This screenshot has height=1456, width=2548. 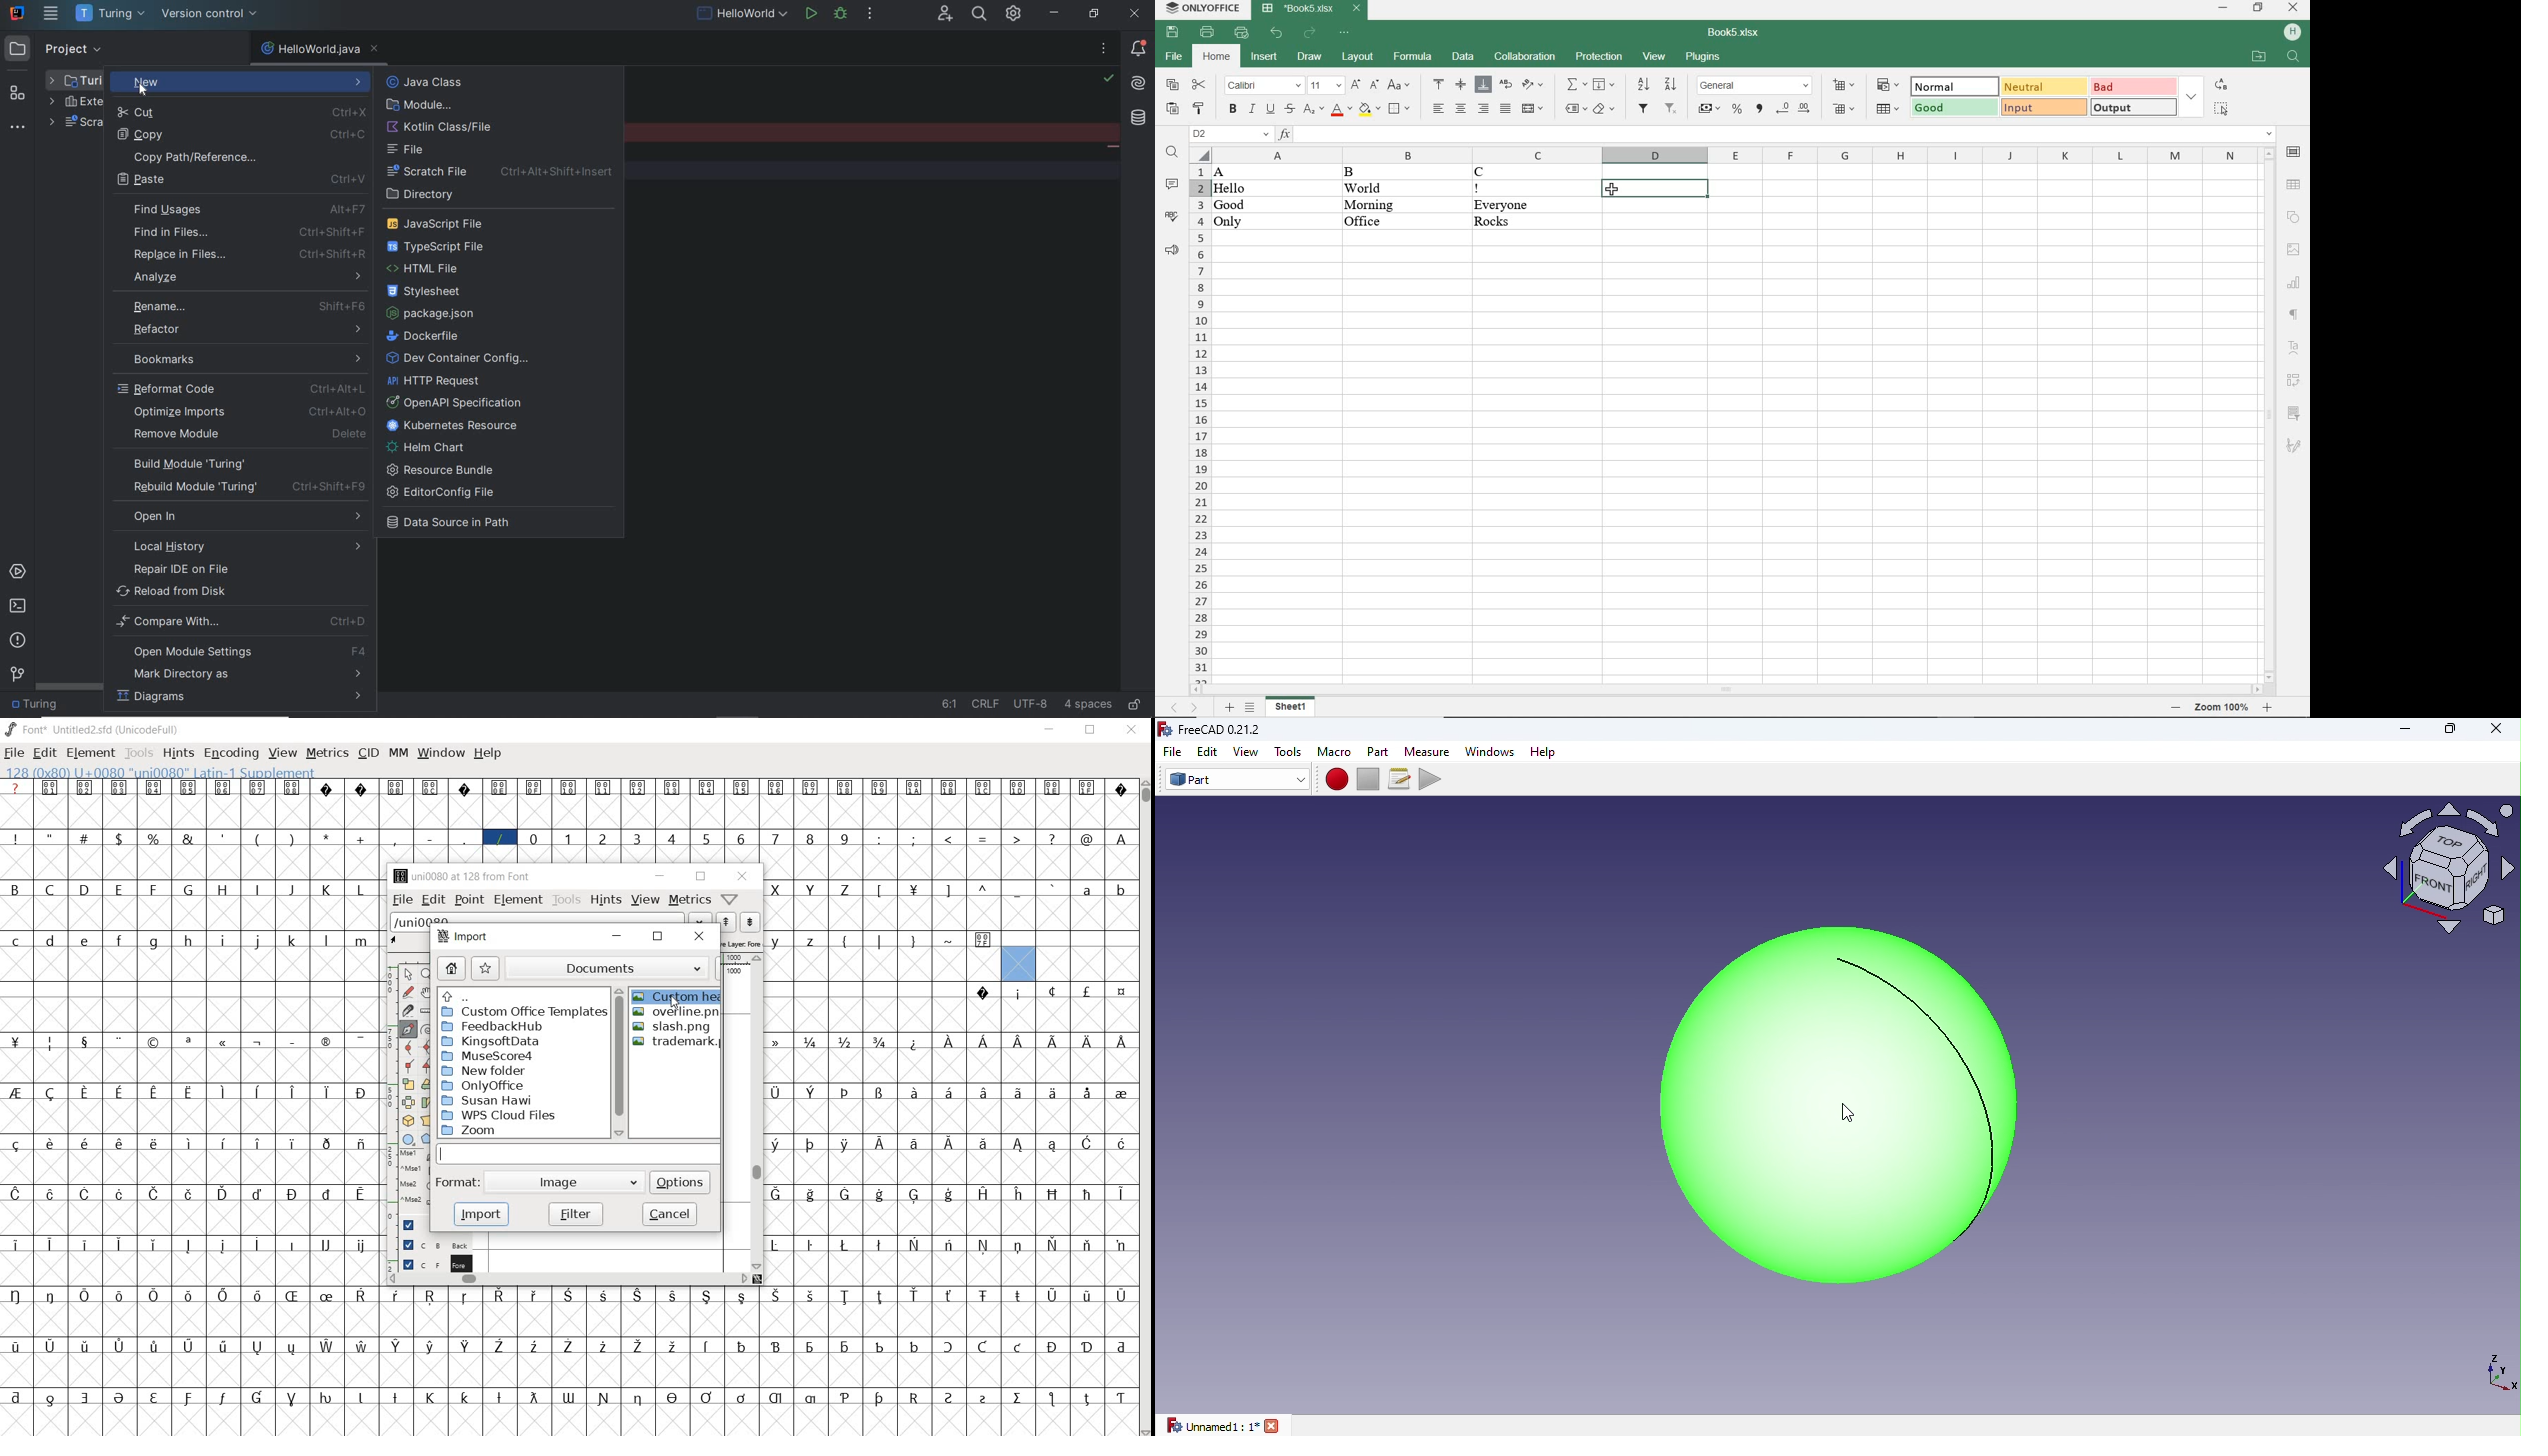 I want to click on glyph, so click(x=705, y=787).